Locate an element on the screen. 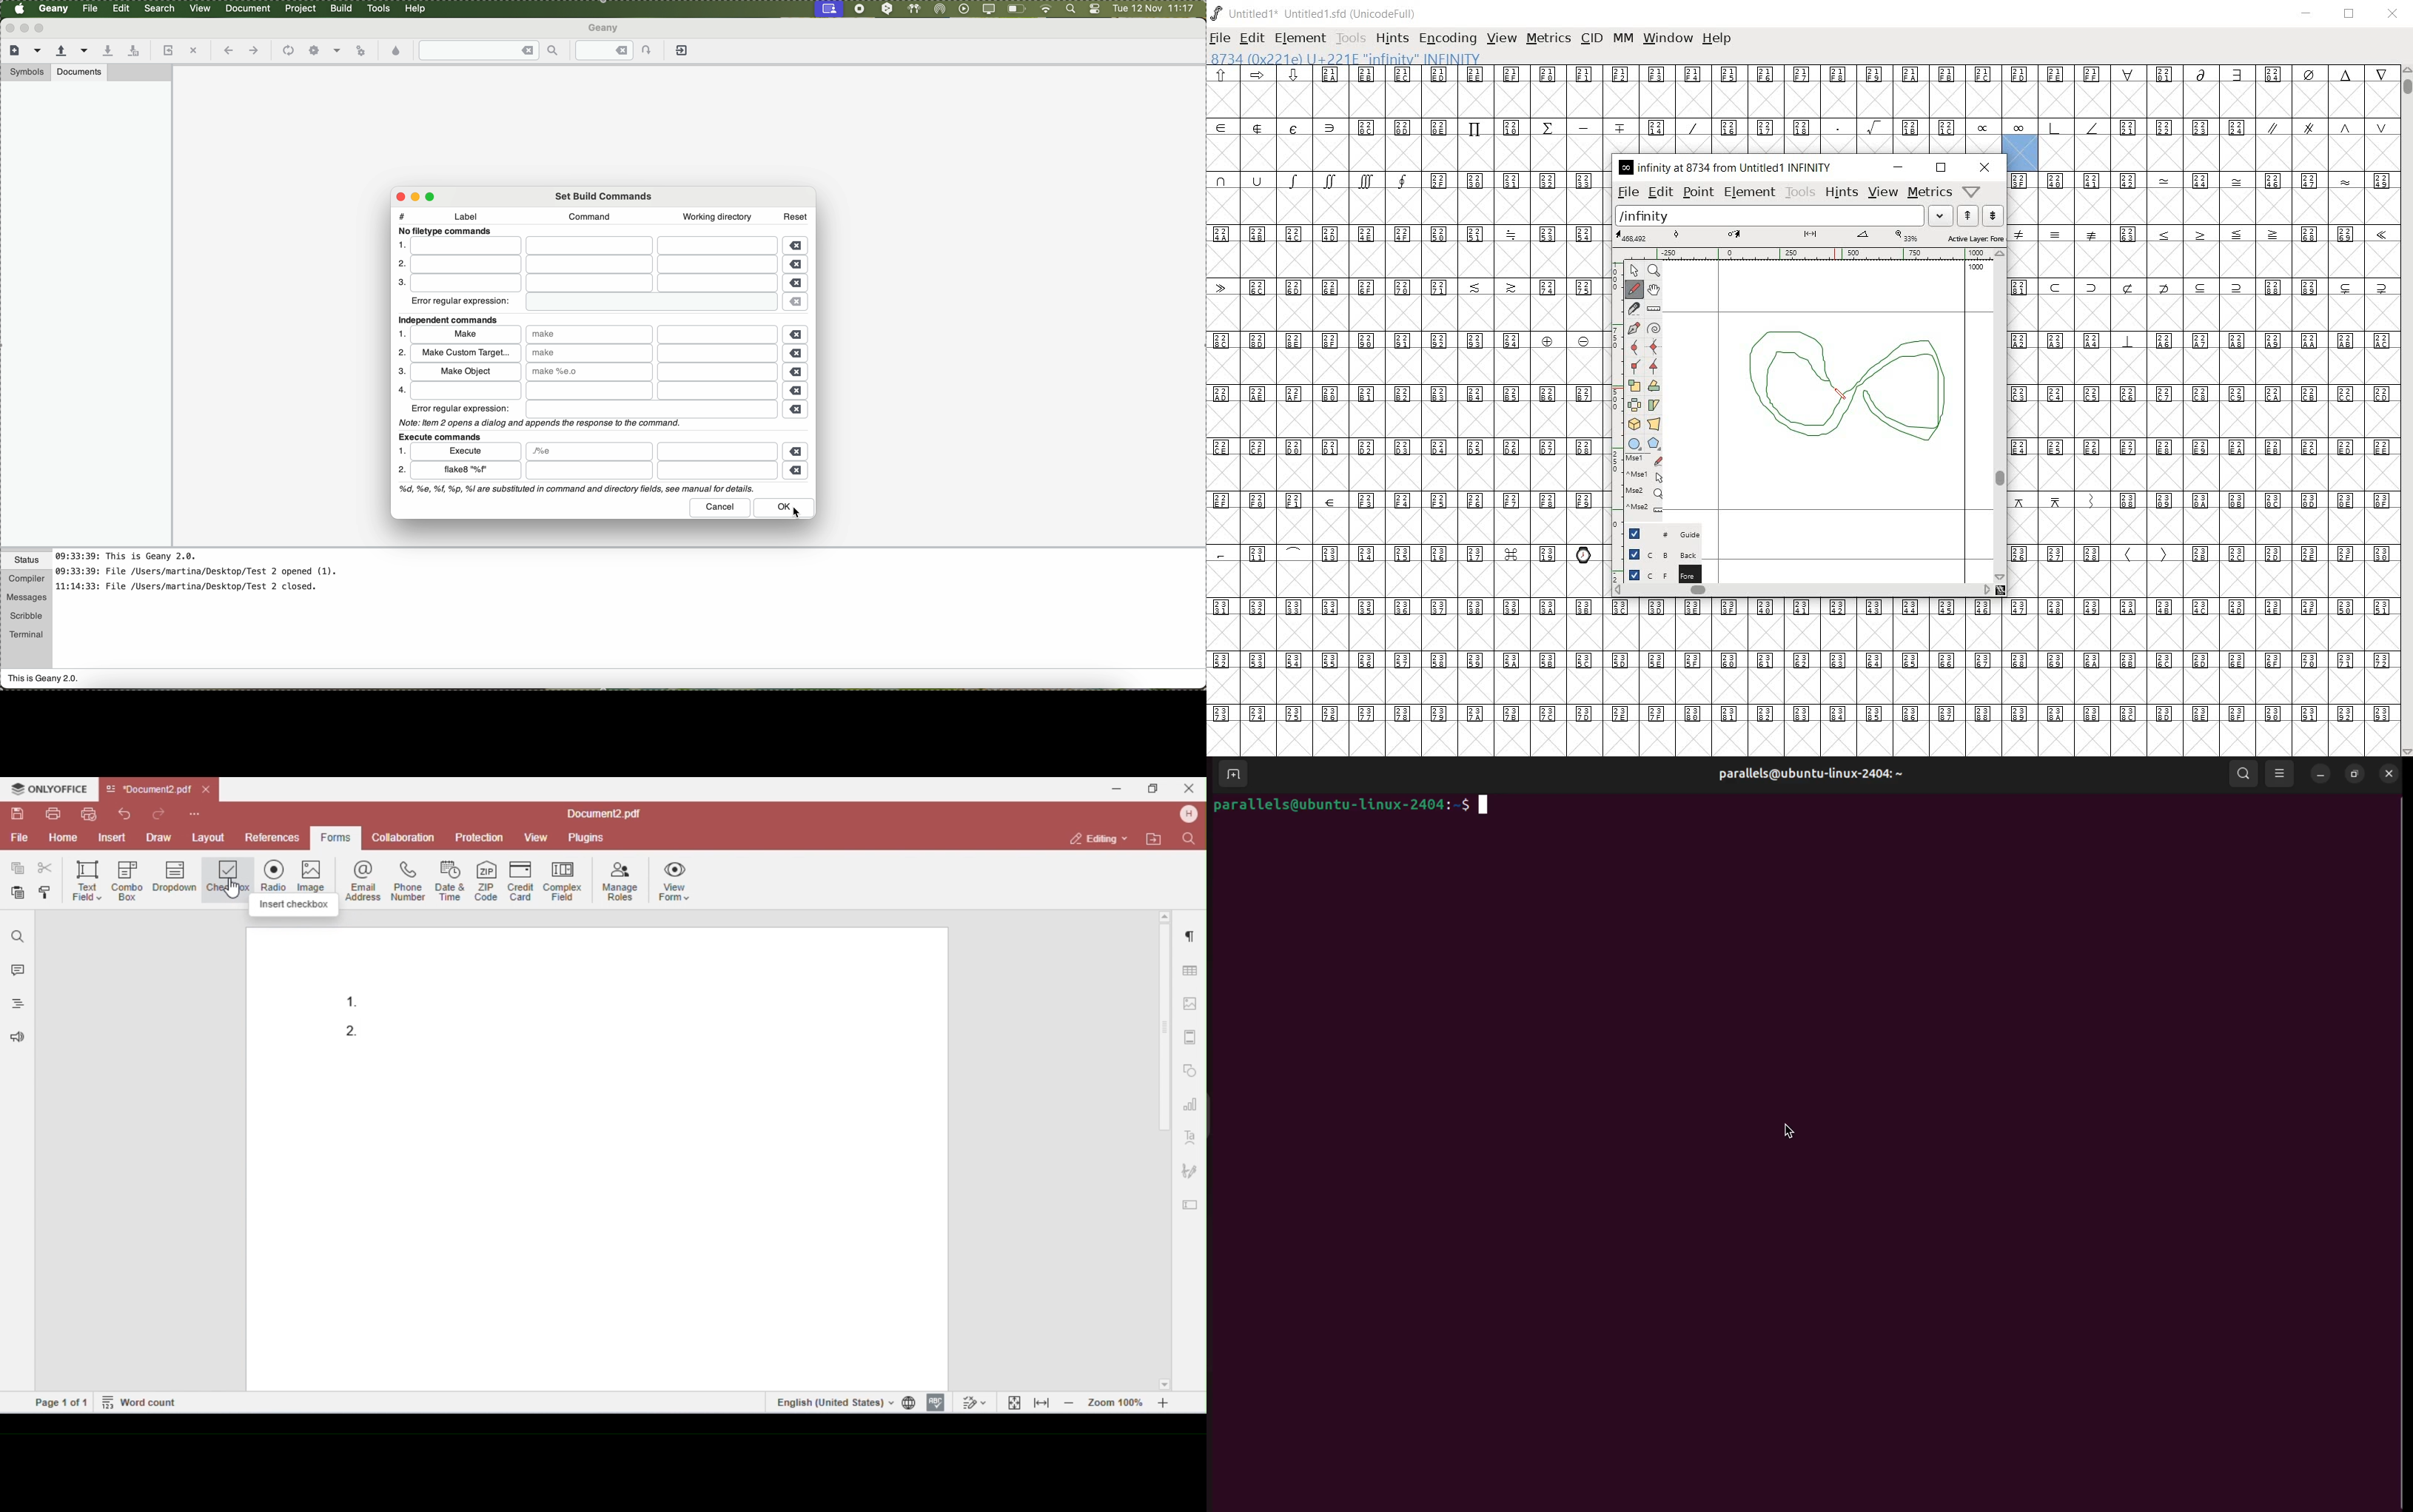 The image size is (2436, 1512). symbols is located at coordinates (2059, 233).